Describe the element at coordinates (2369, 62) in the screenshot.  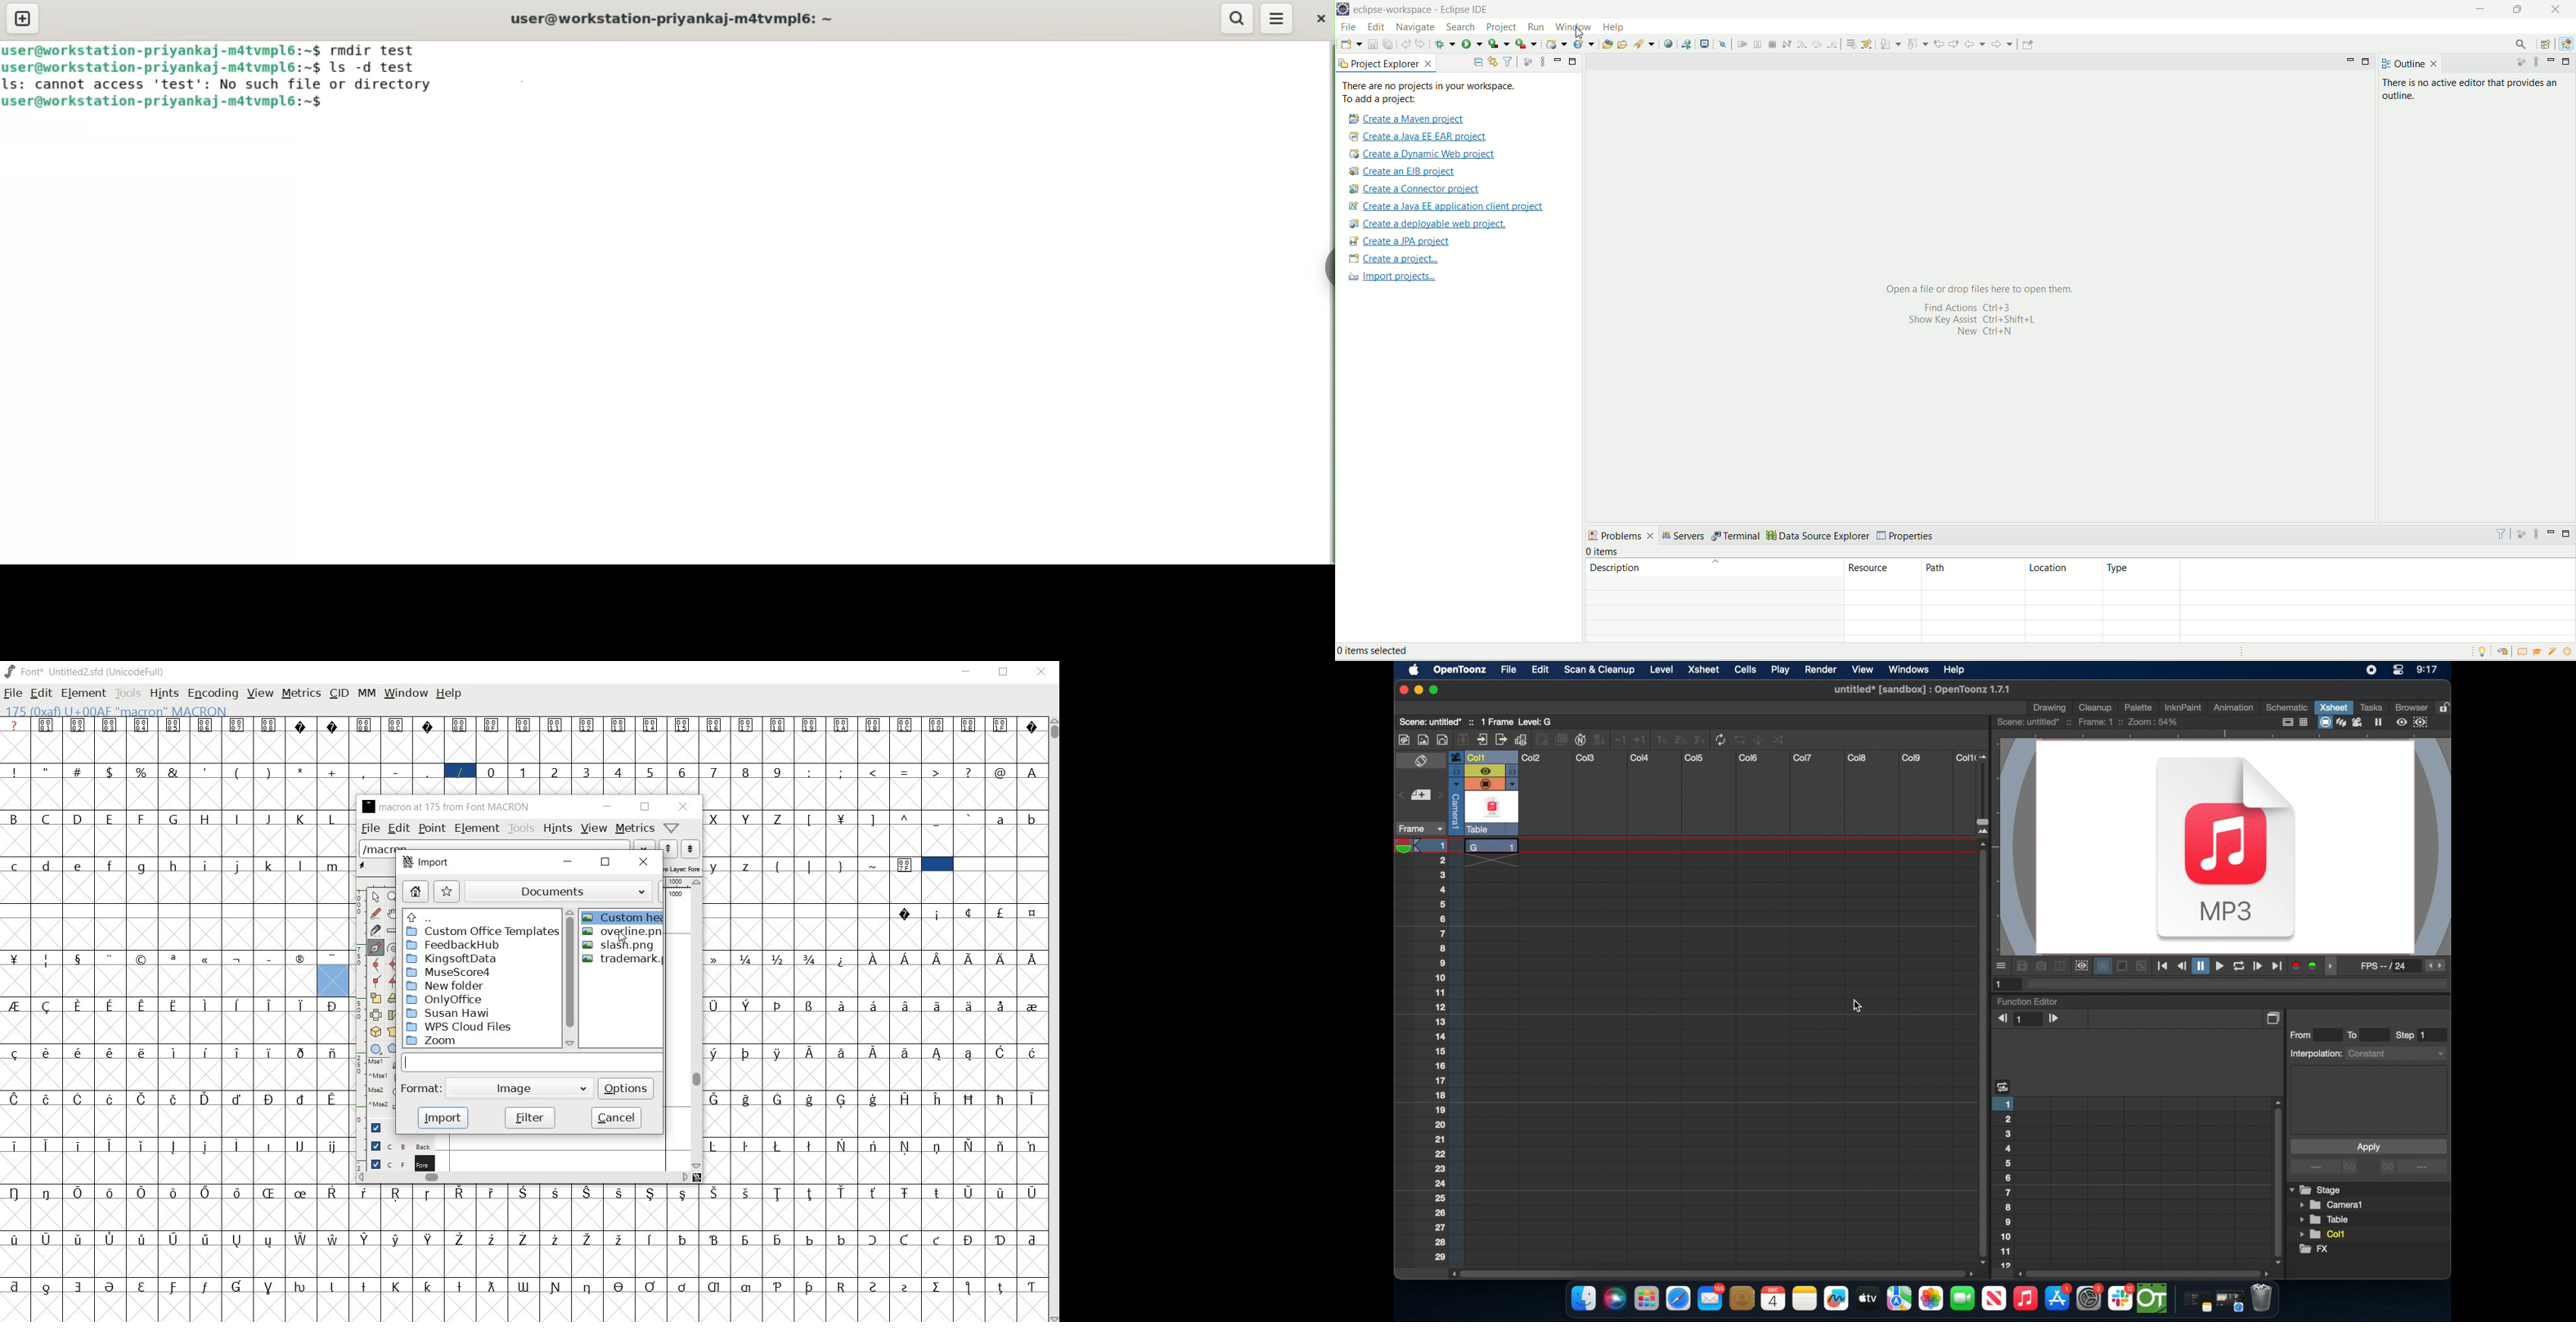
I see `maximize` at that location.